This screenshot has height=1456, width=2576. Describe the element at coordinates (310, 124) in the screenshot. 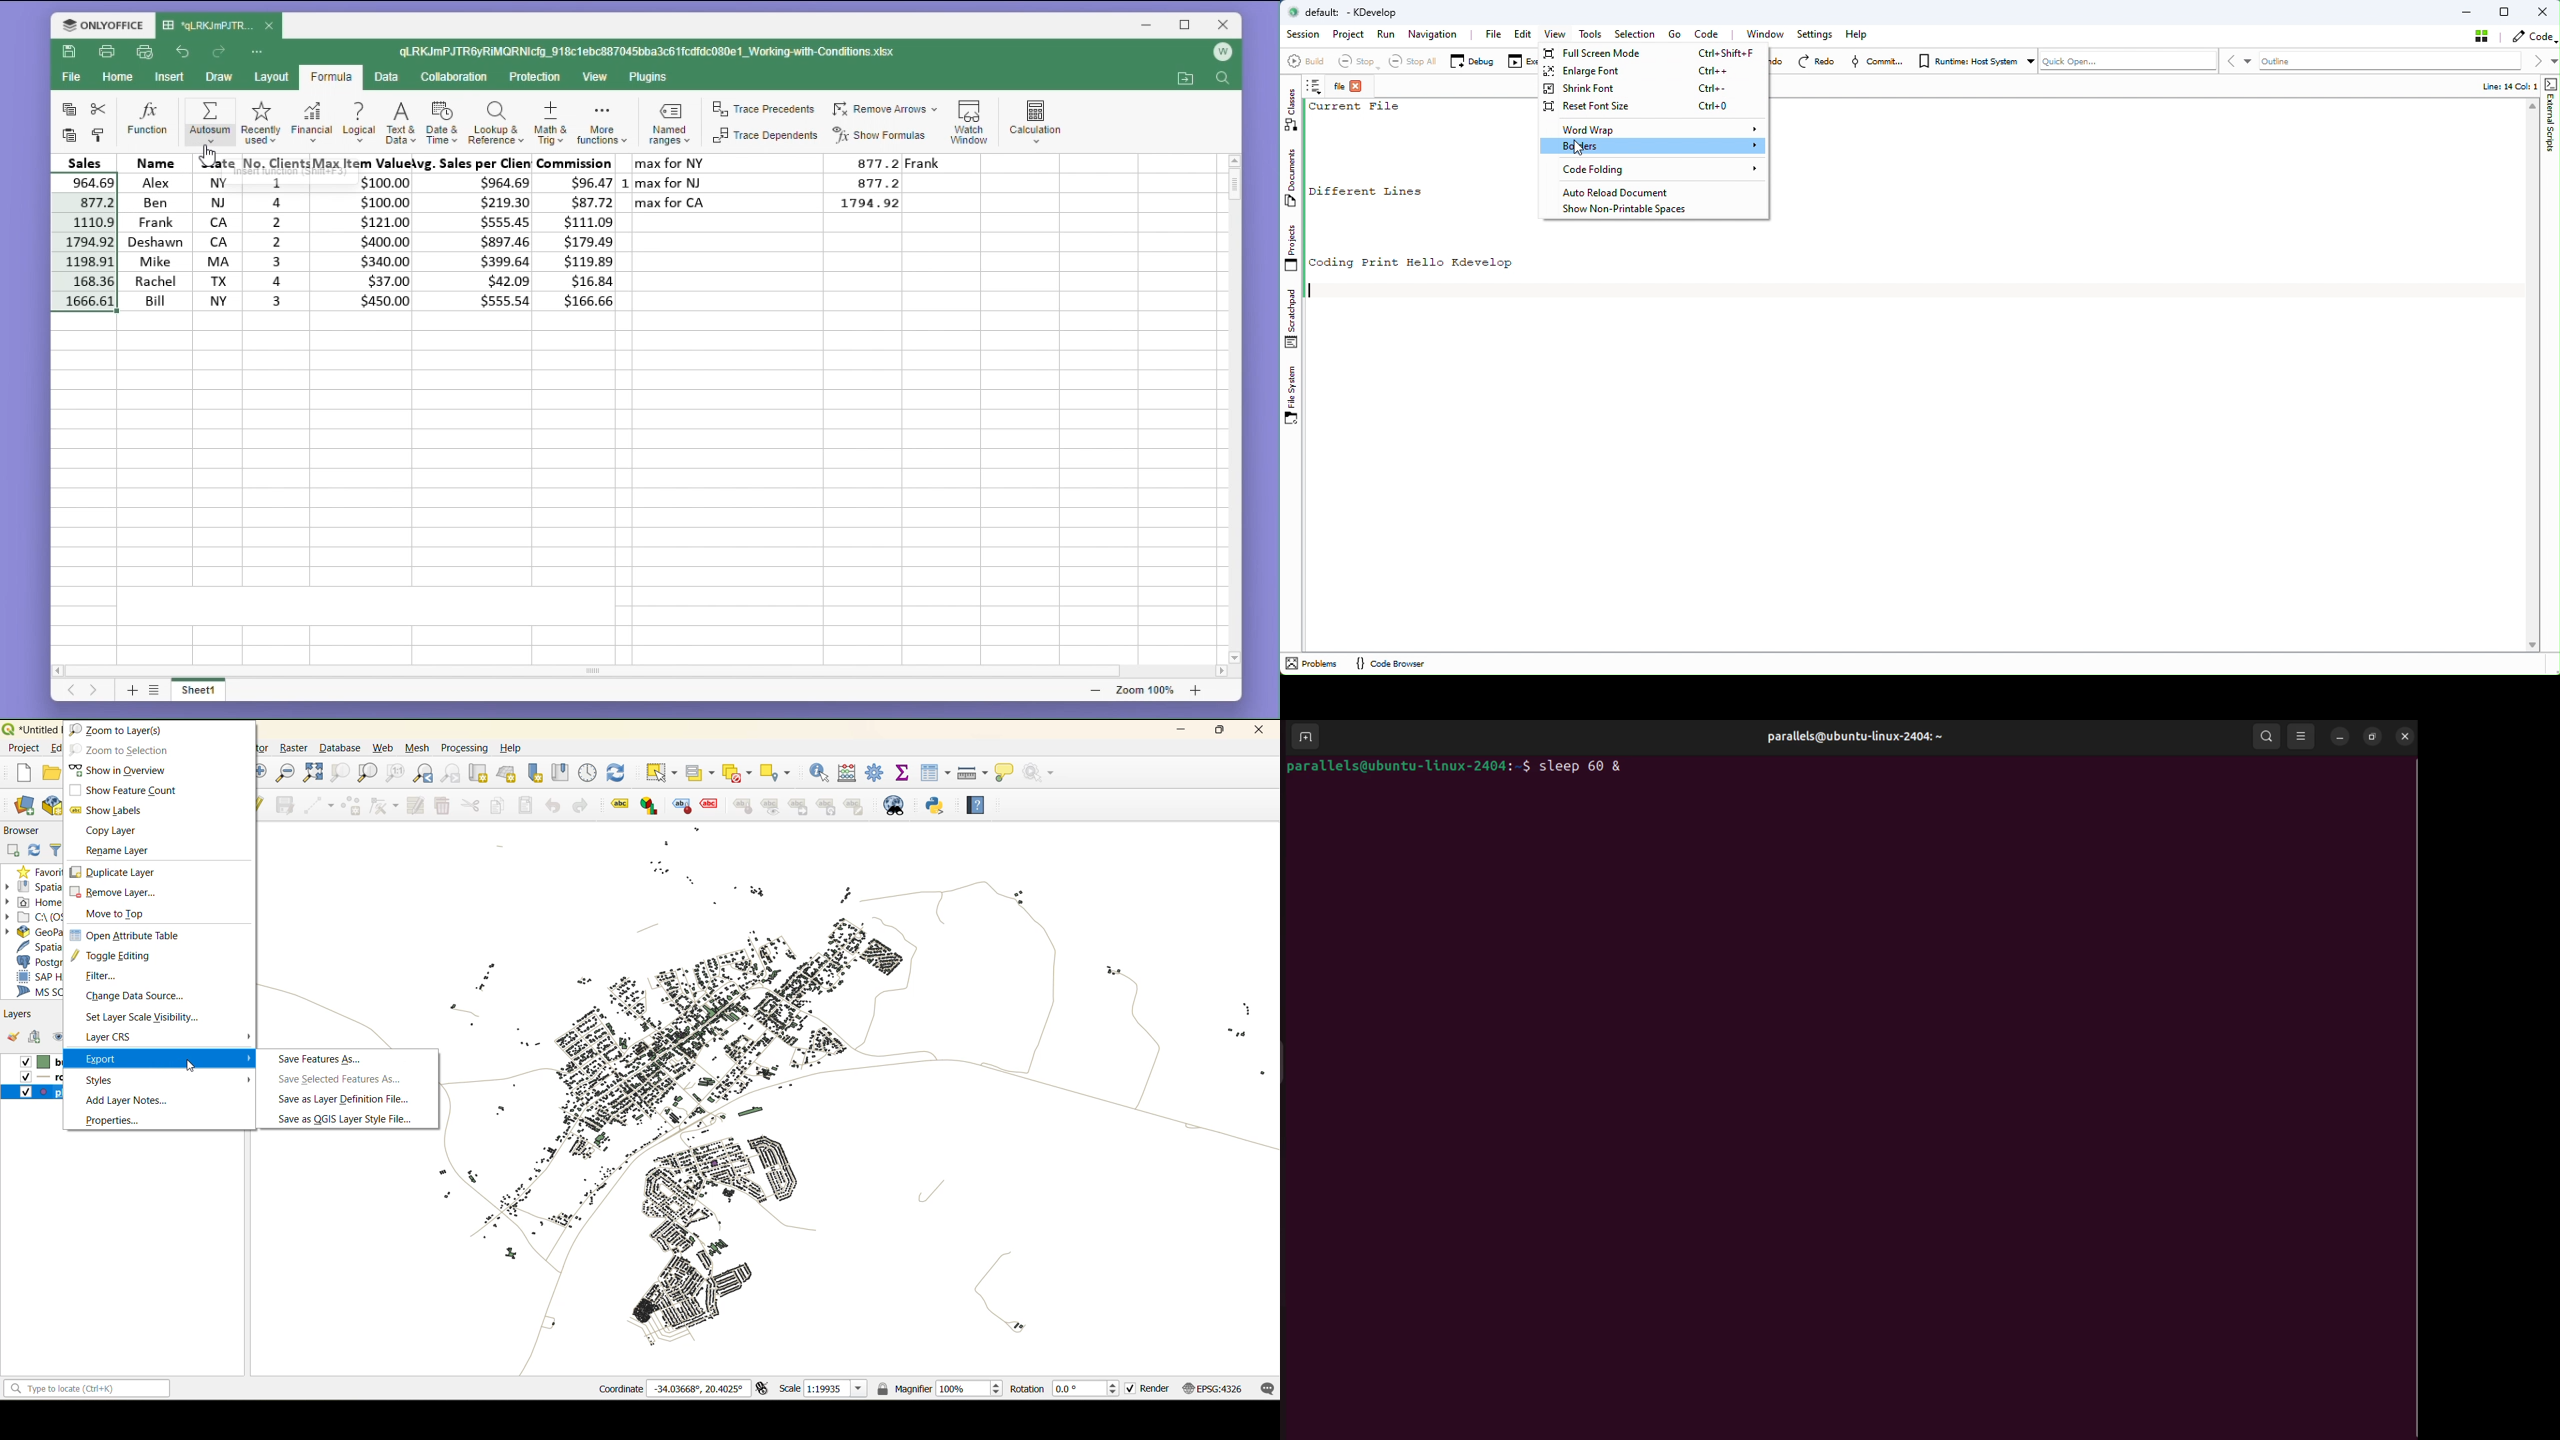

I see `financial` at that location.